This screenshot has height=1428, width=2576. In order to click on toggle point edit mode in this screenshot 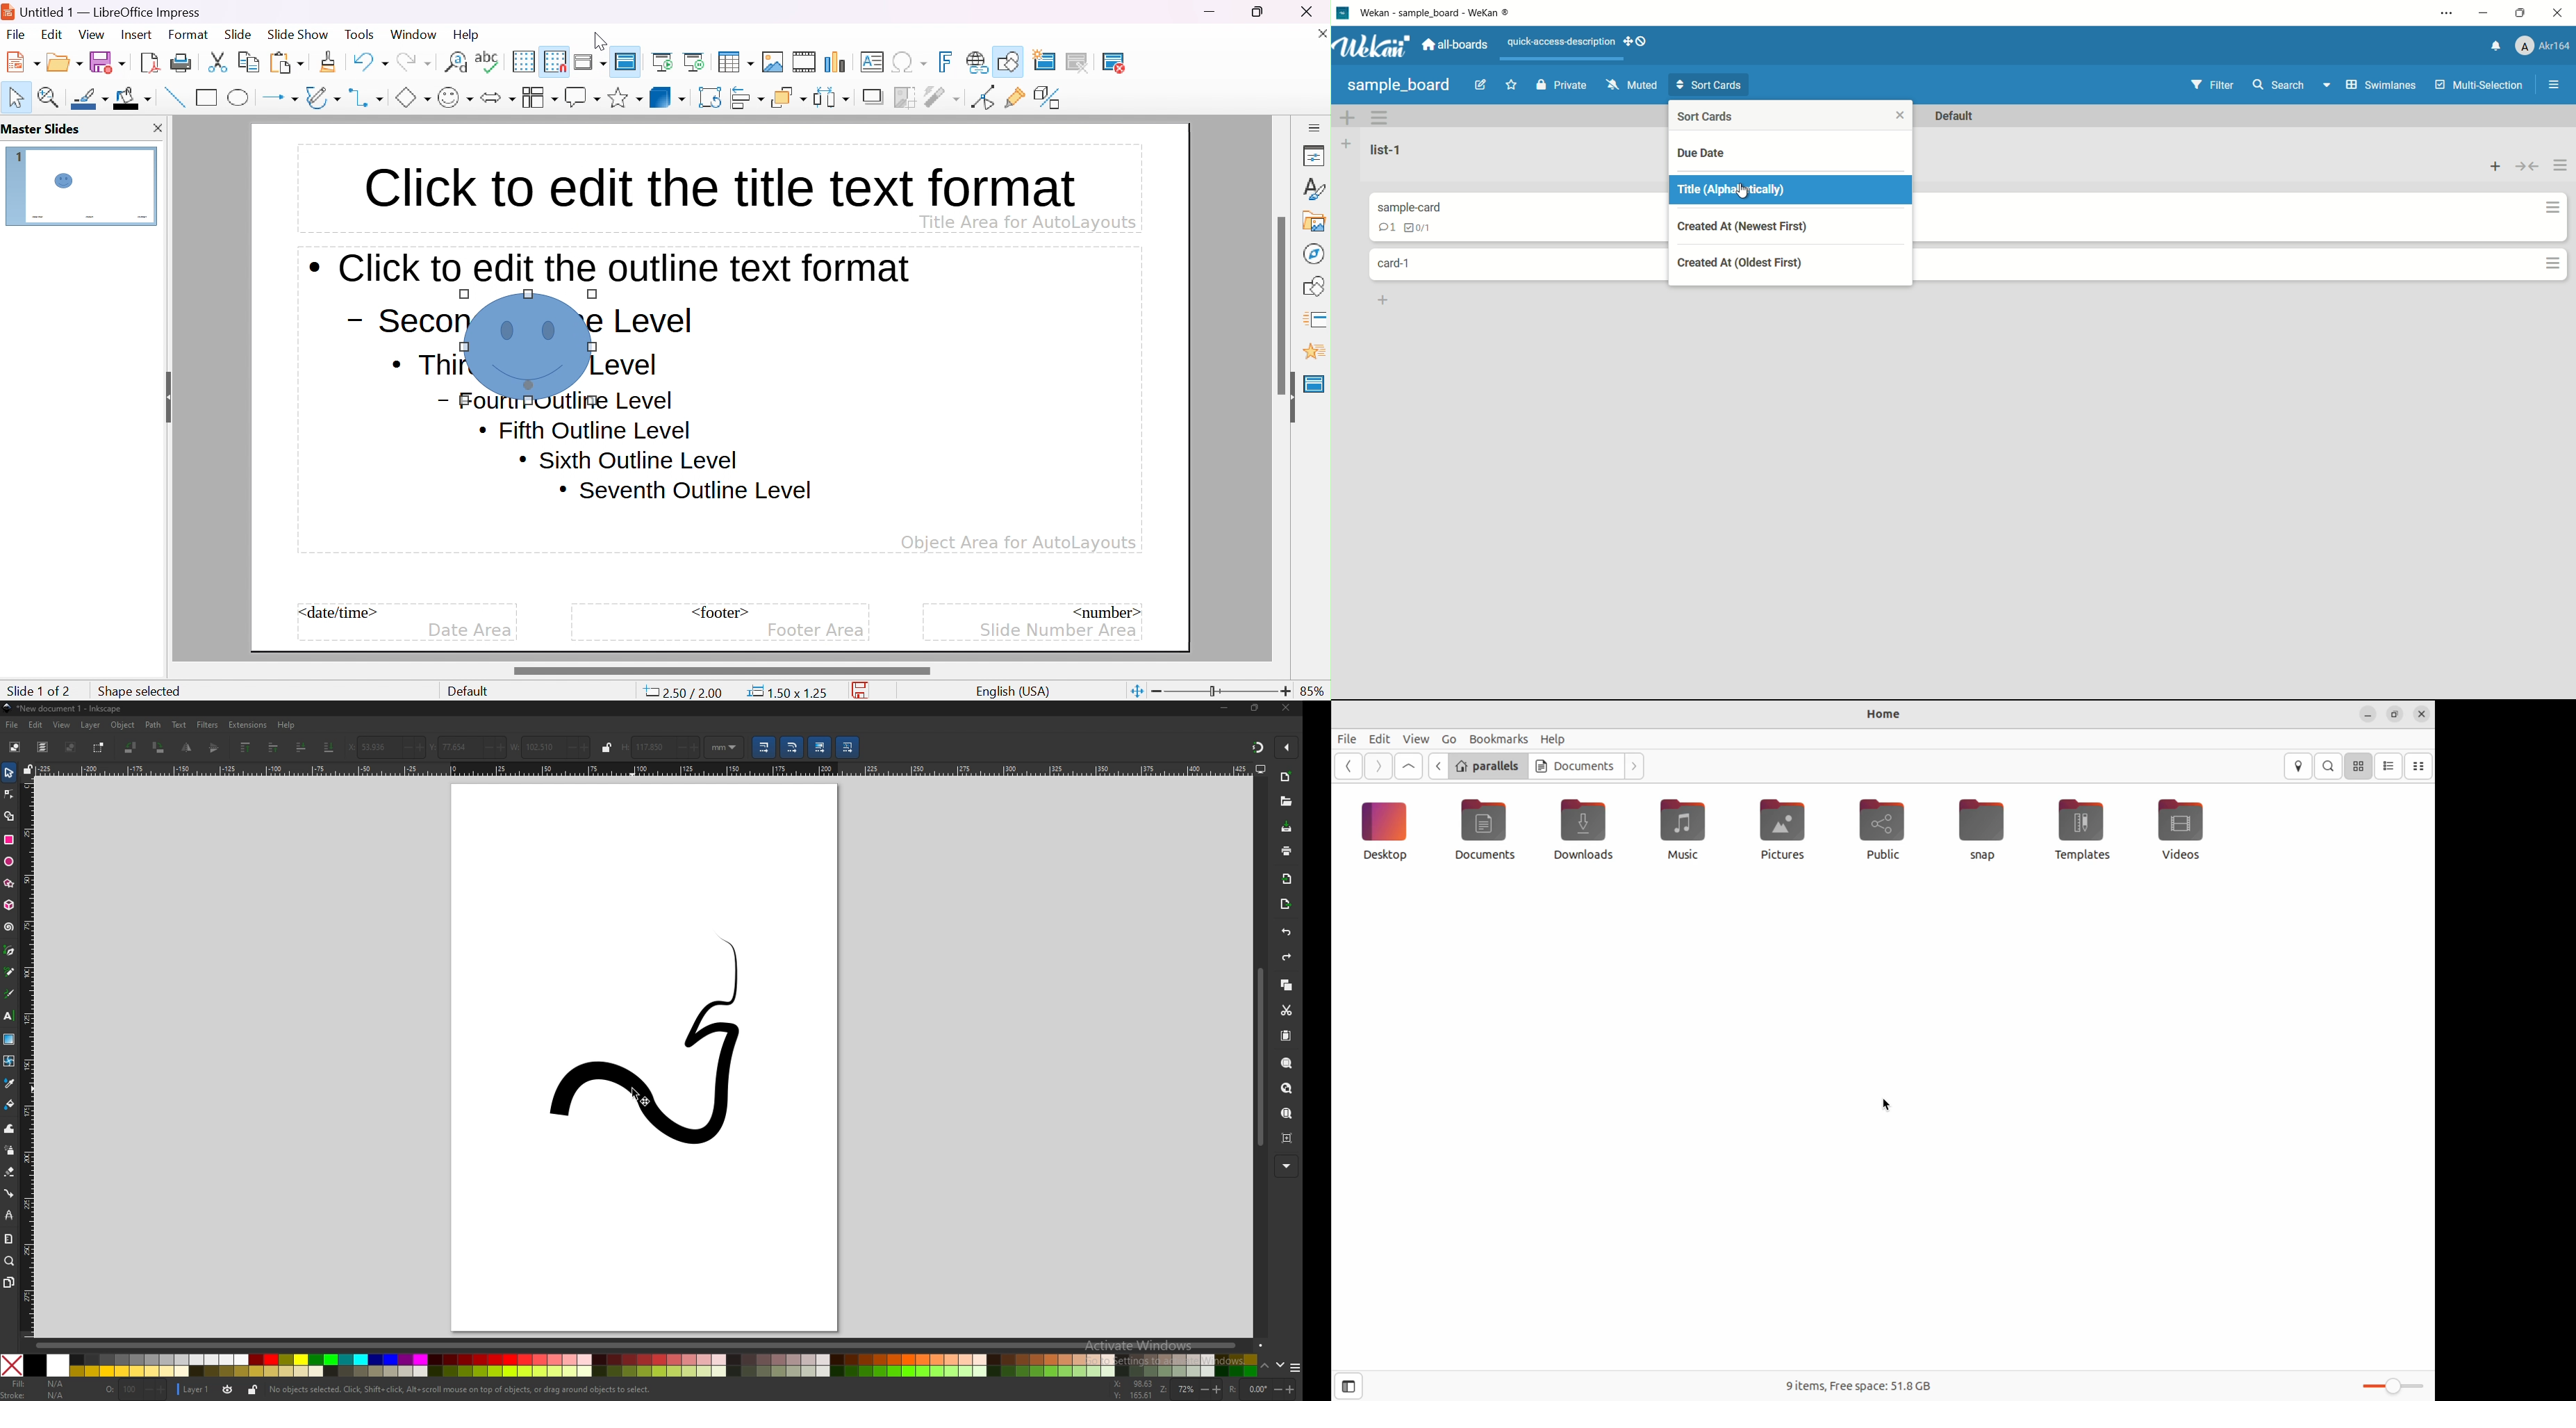, I will do `click(982, 97)`.